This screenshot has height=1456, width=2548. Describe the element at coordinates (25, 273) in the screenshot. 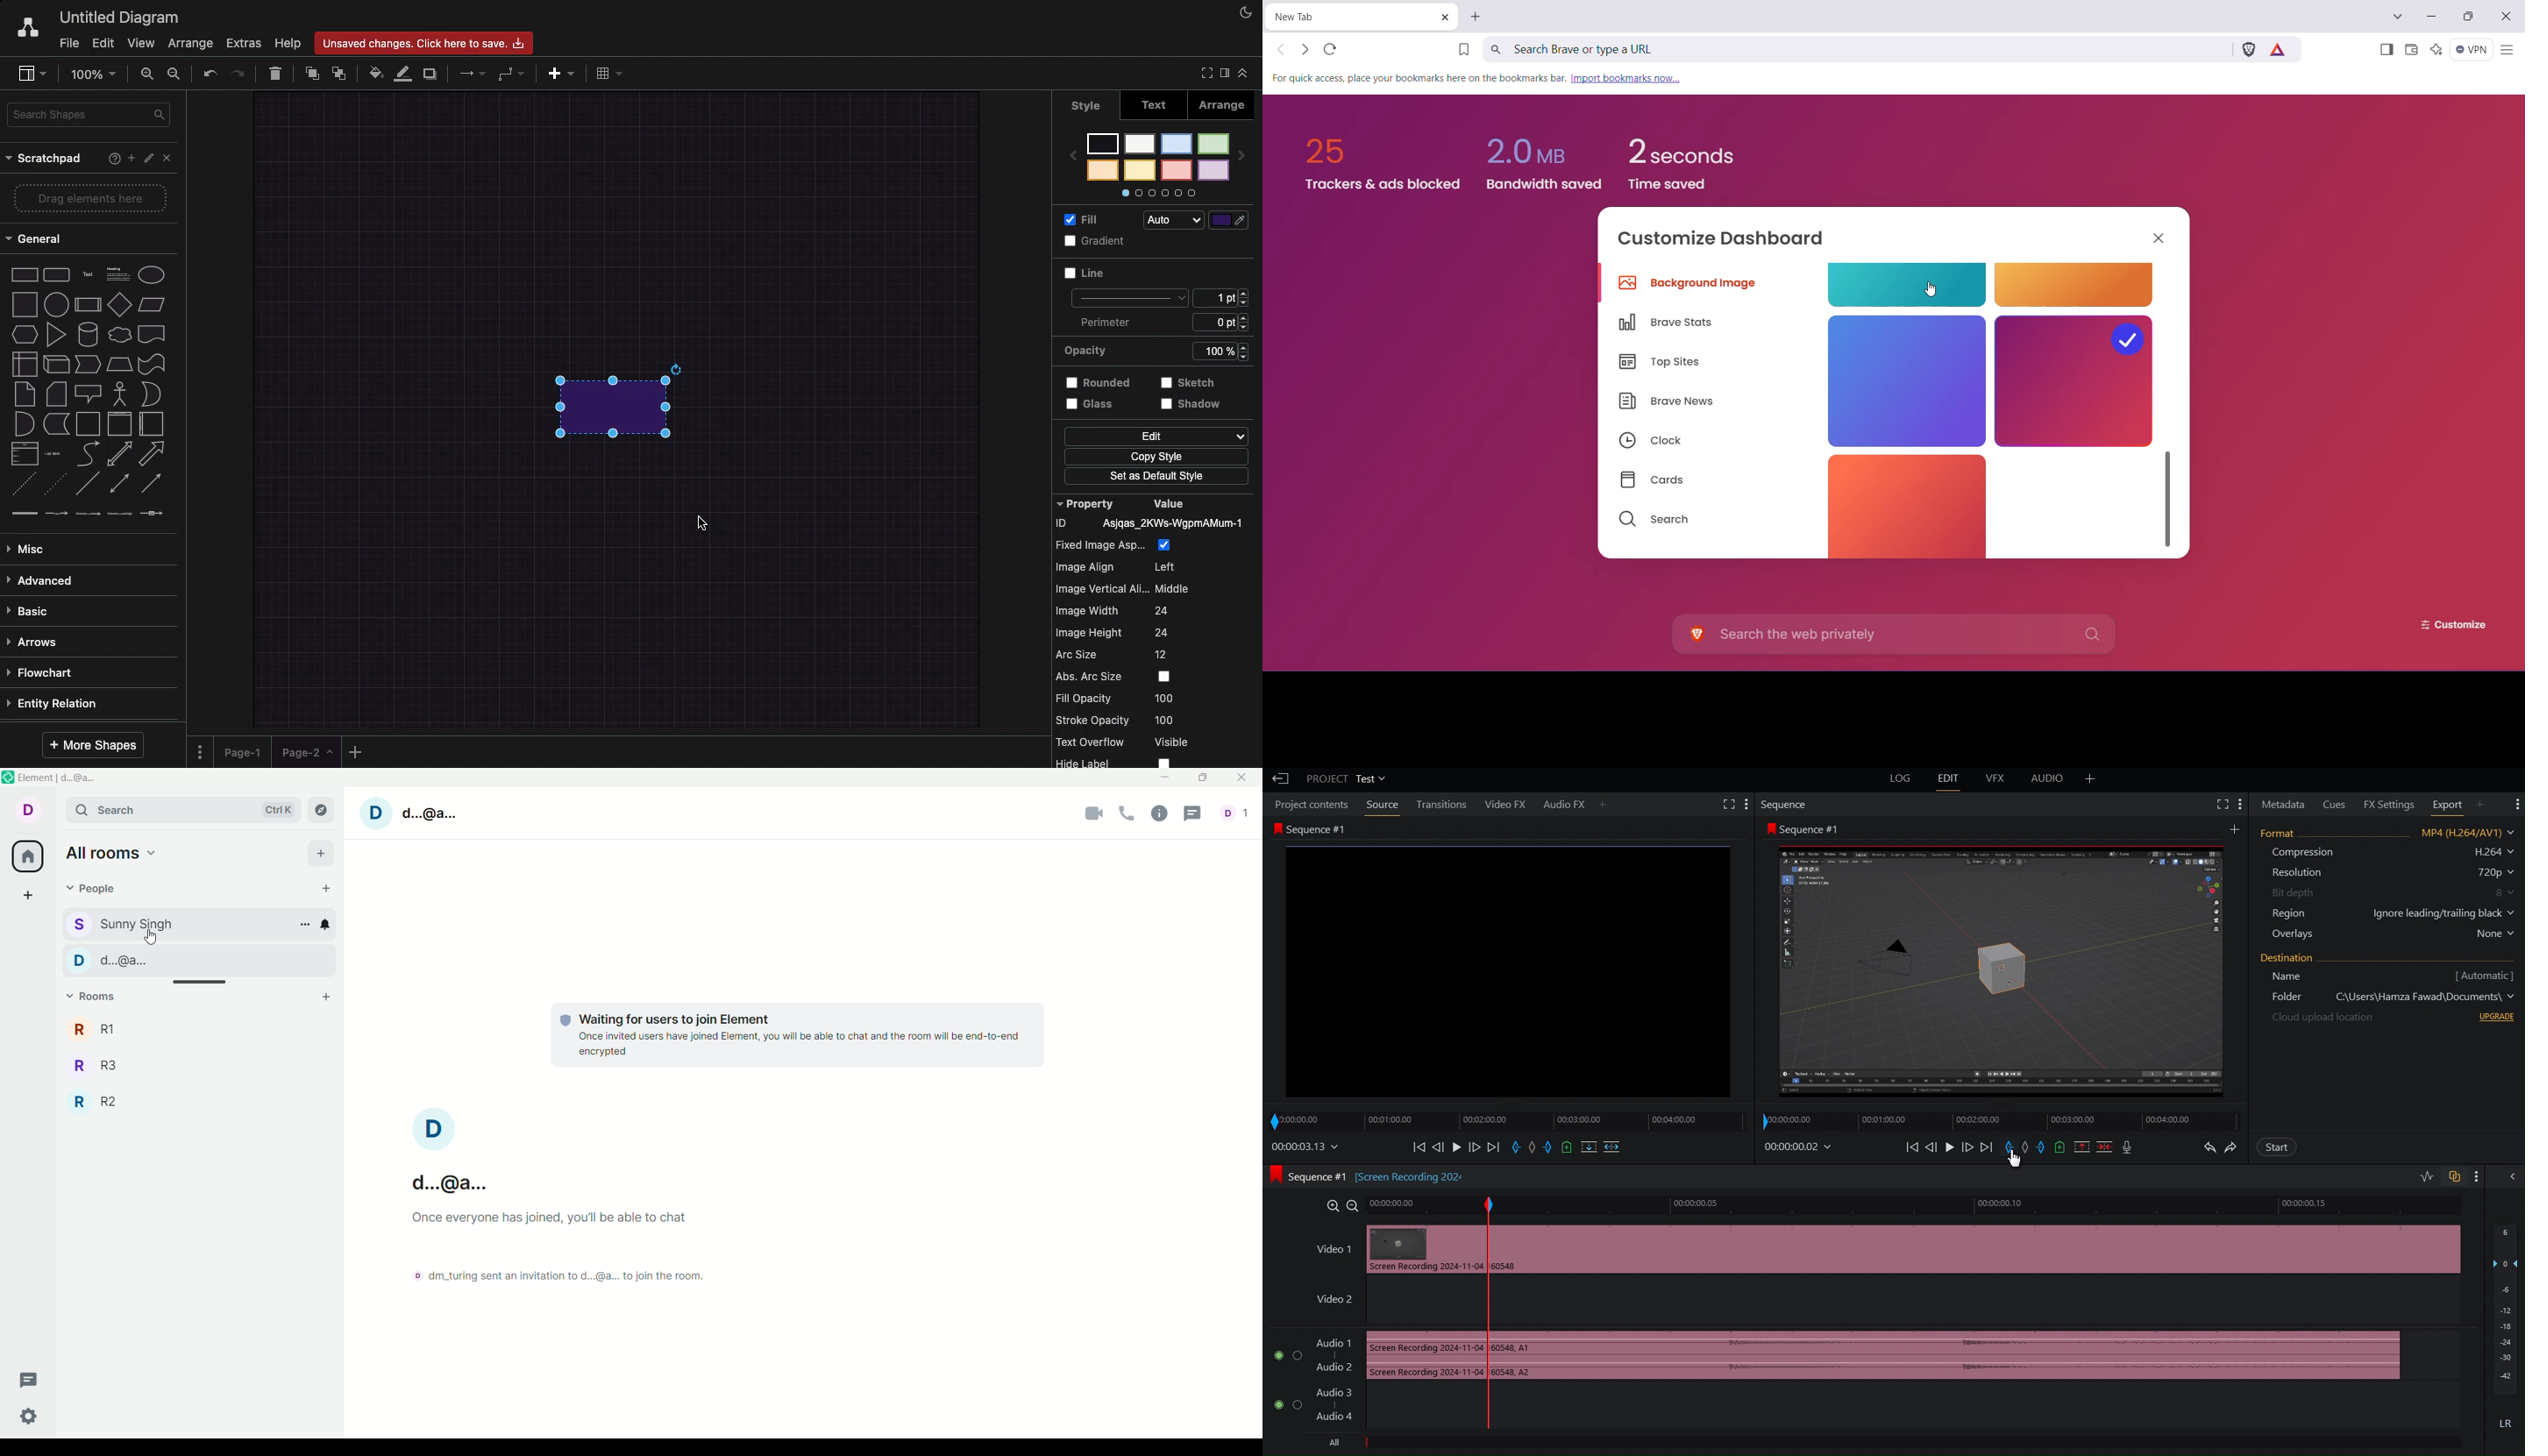

I see `rectangle` at that location.